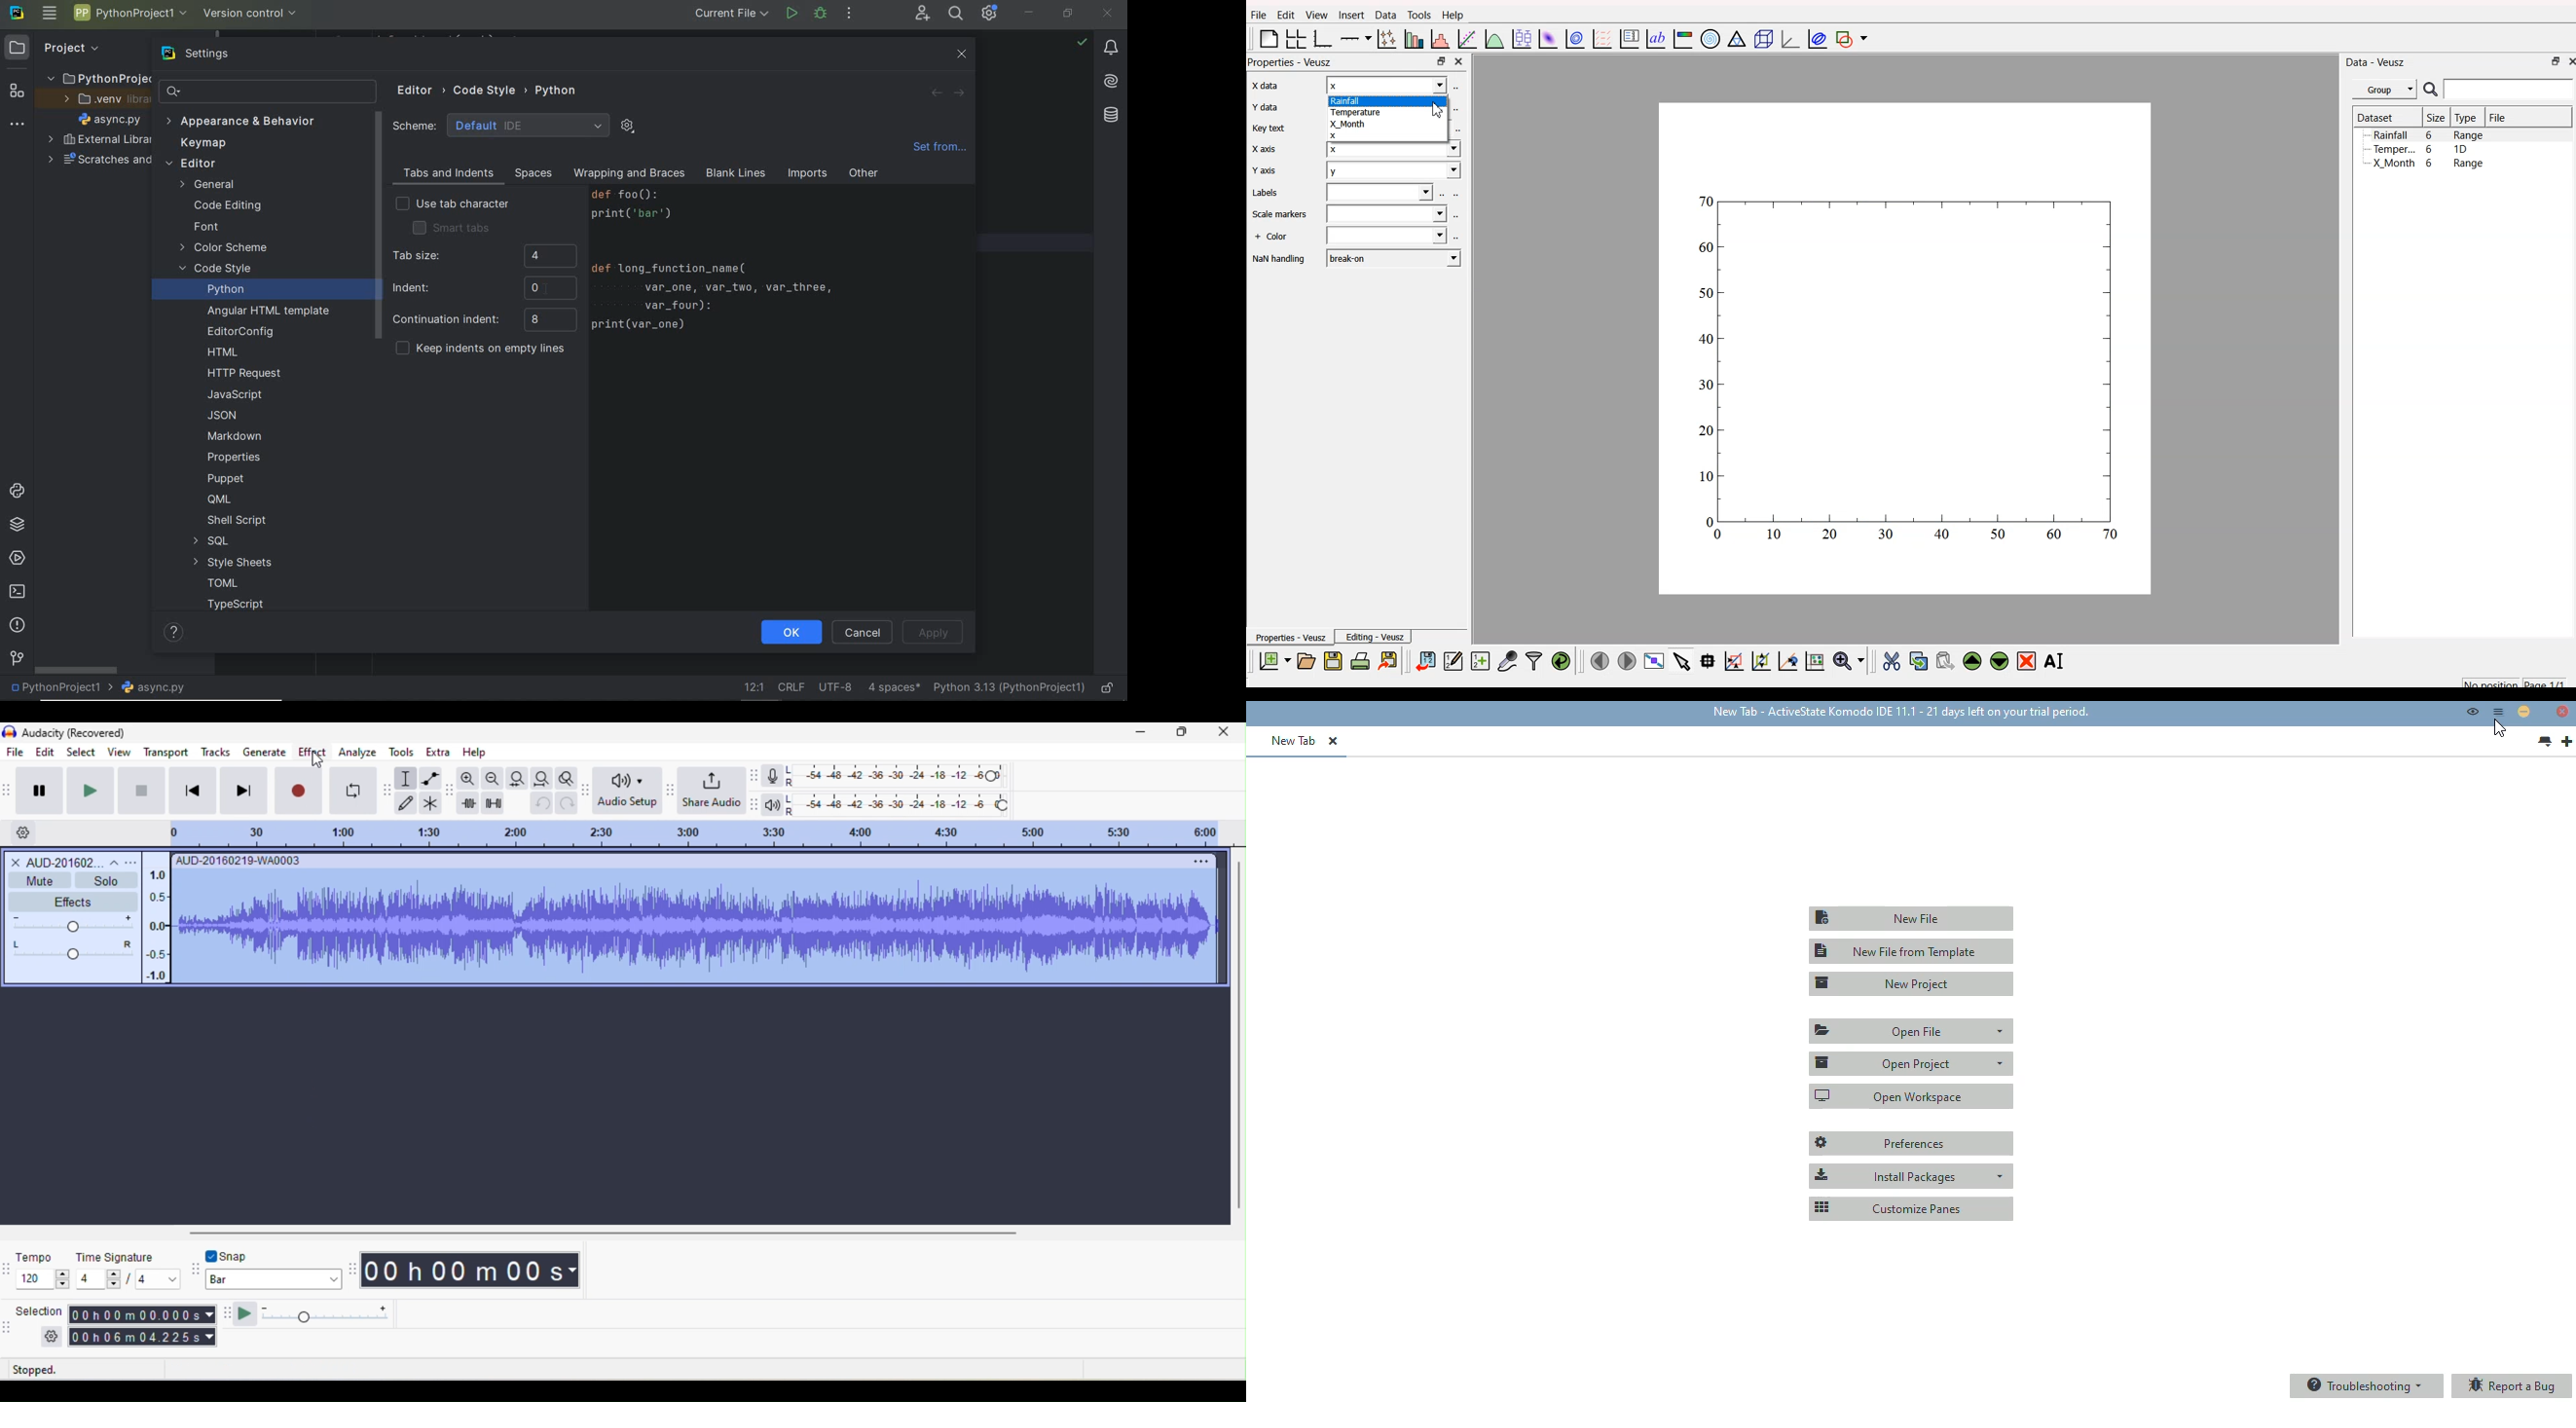 The image size is (2576, 1428). What do you see at coordinates (15, 93) in the screenshot?
I see `structure` at bounding box center [15, 93].